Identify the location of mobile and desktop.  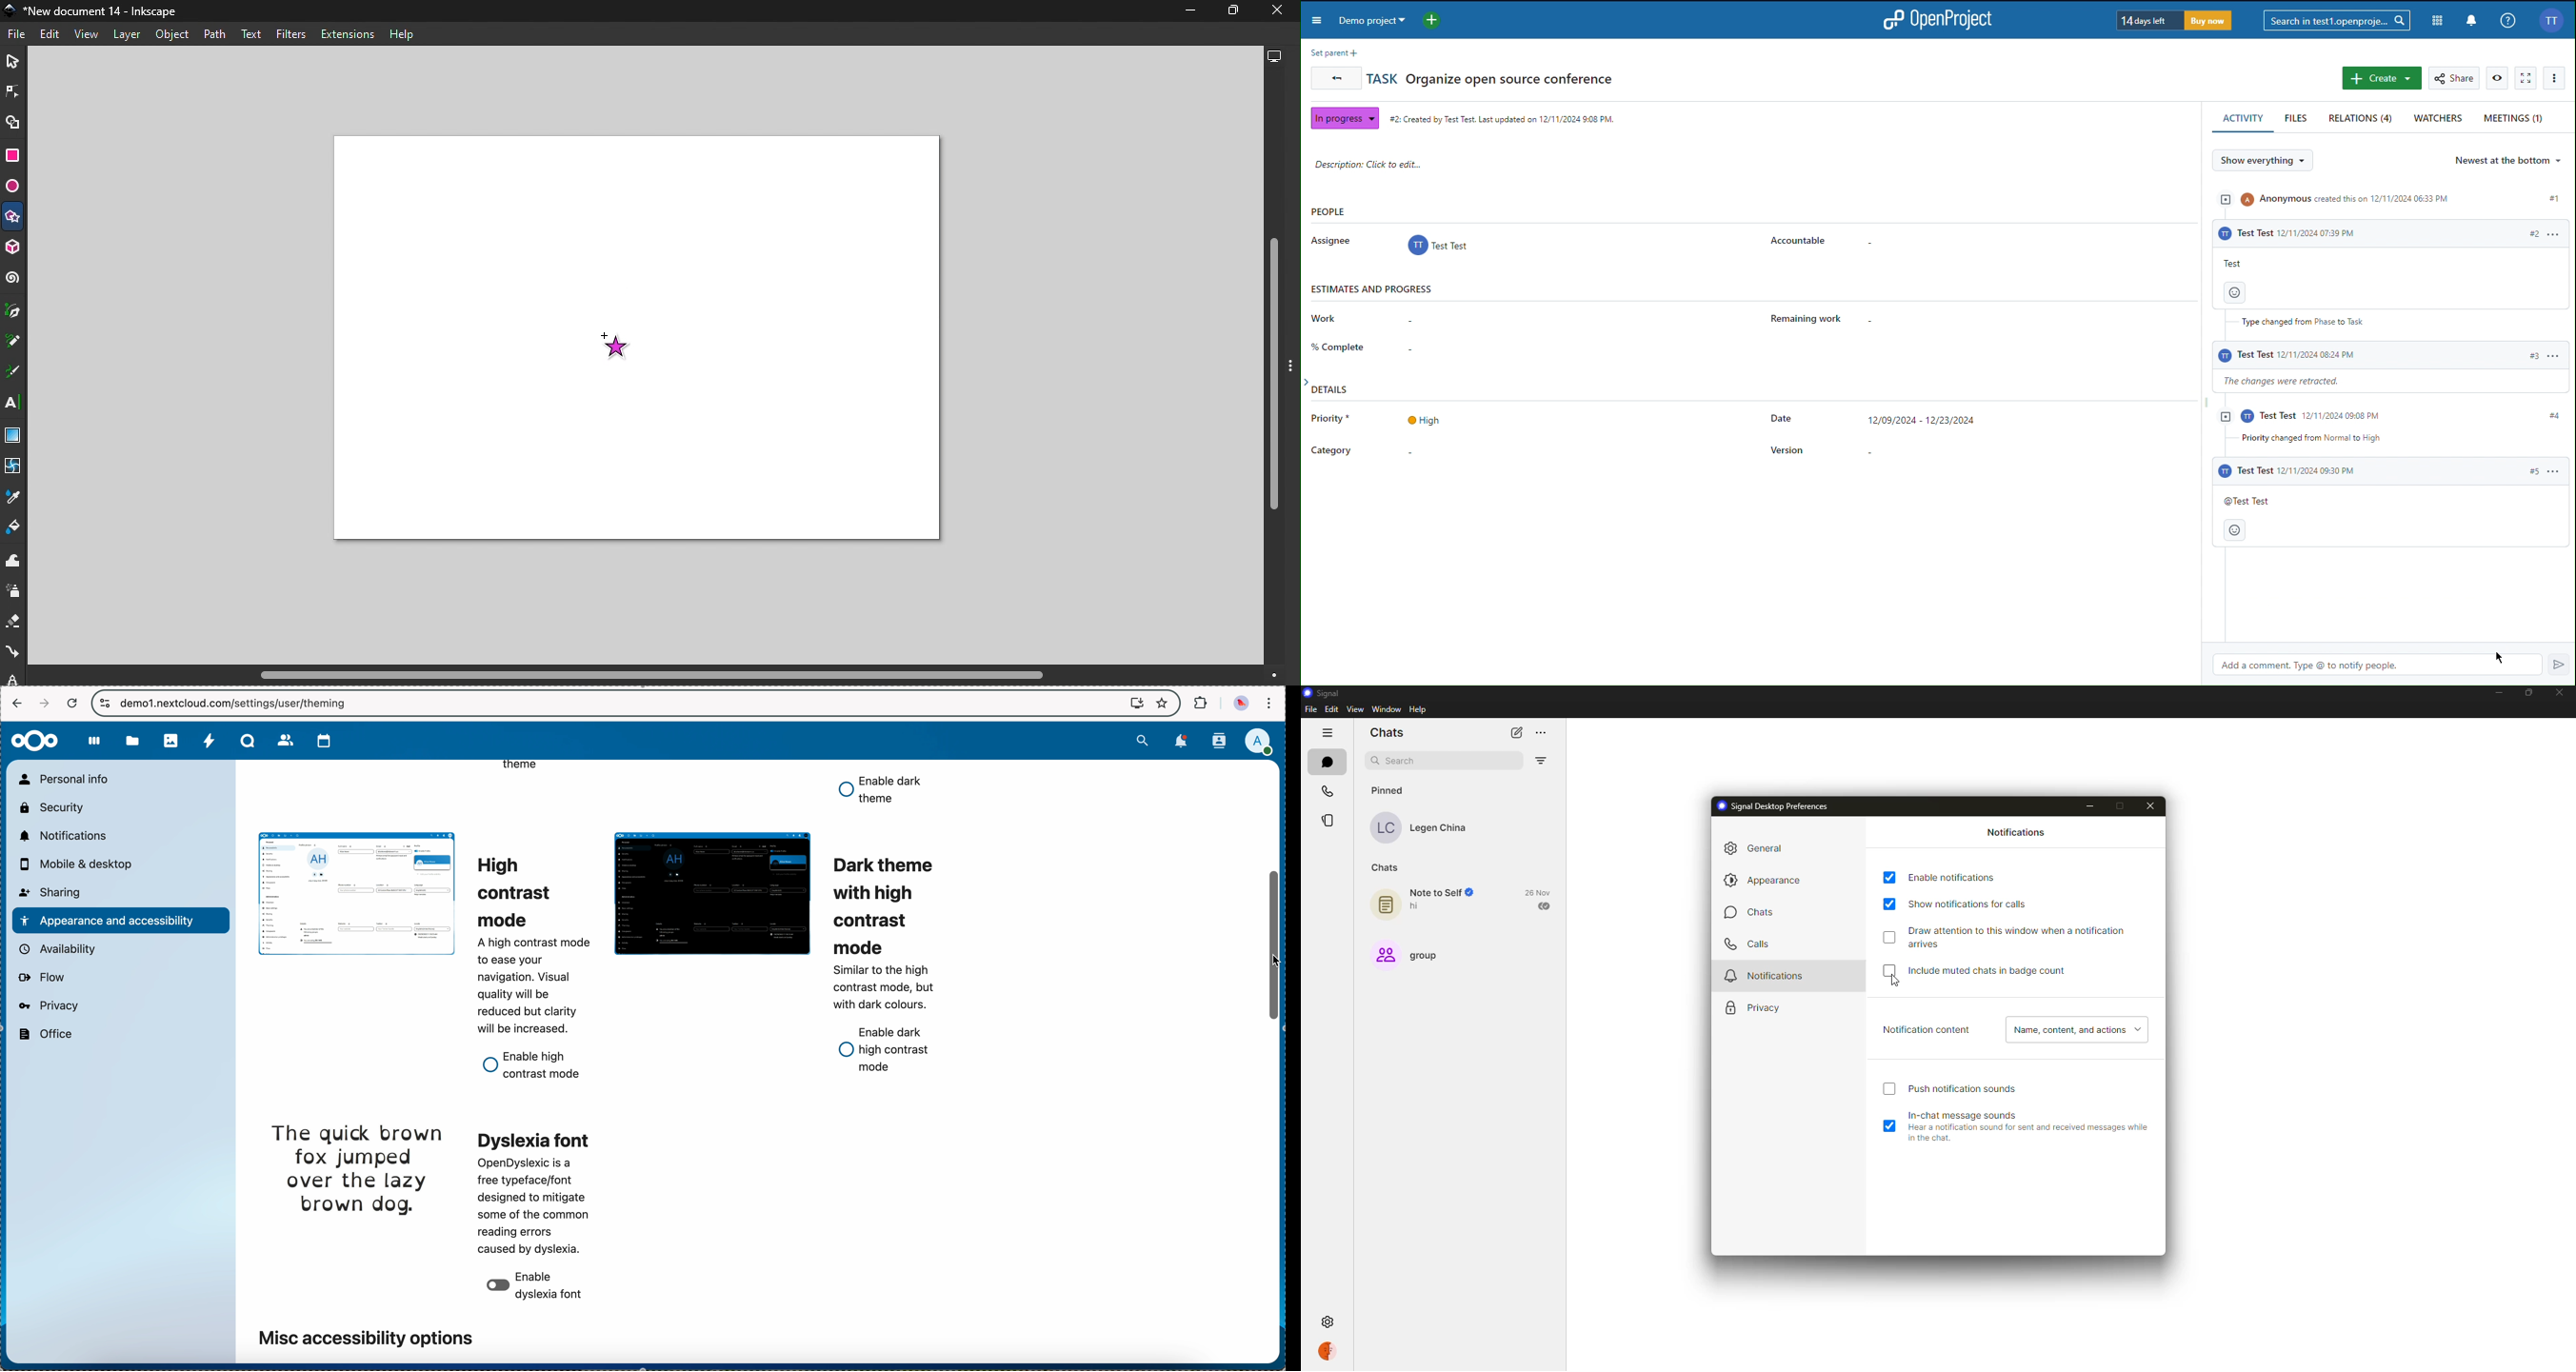
(80, 863).